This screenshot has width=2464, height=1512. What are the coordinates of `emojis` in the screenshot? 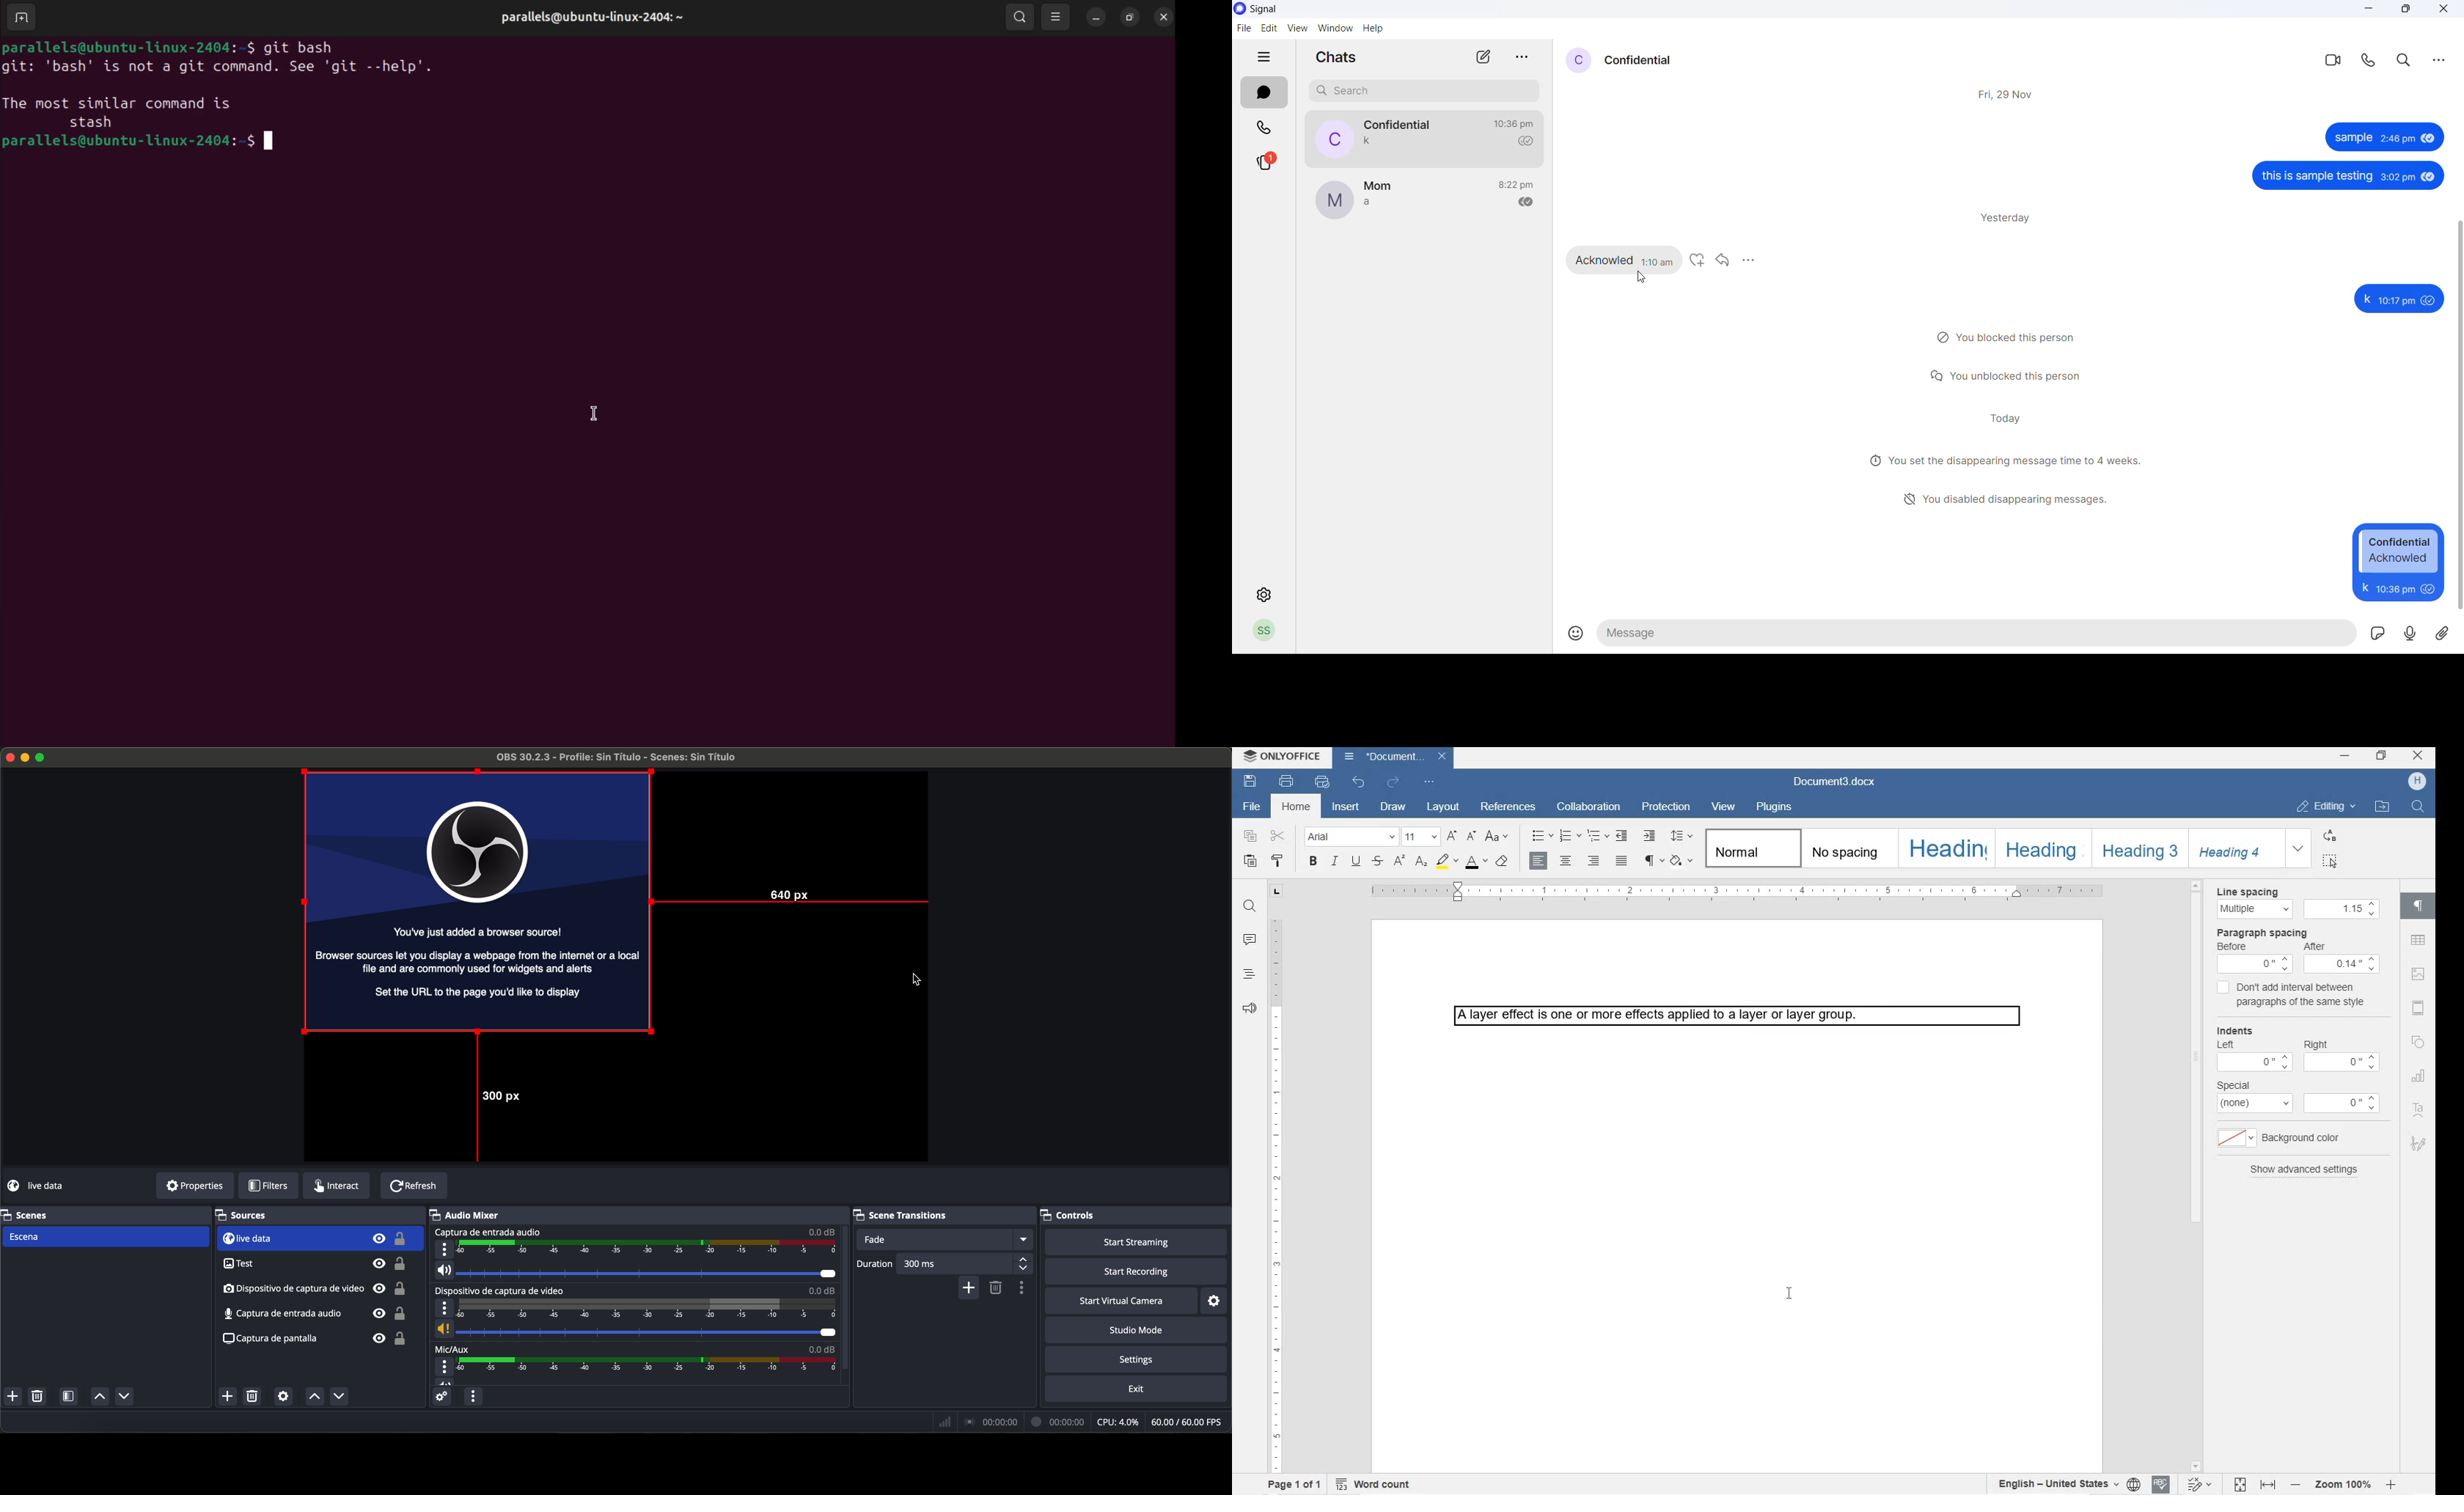 It's located at (1577, 634).